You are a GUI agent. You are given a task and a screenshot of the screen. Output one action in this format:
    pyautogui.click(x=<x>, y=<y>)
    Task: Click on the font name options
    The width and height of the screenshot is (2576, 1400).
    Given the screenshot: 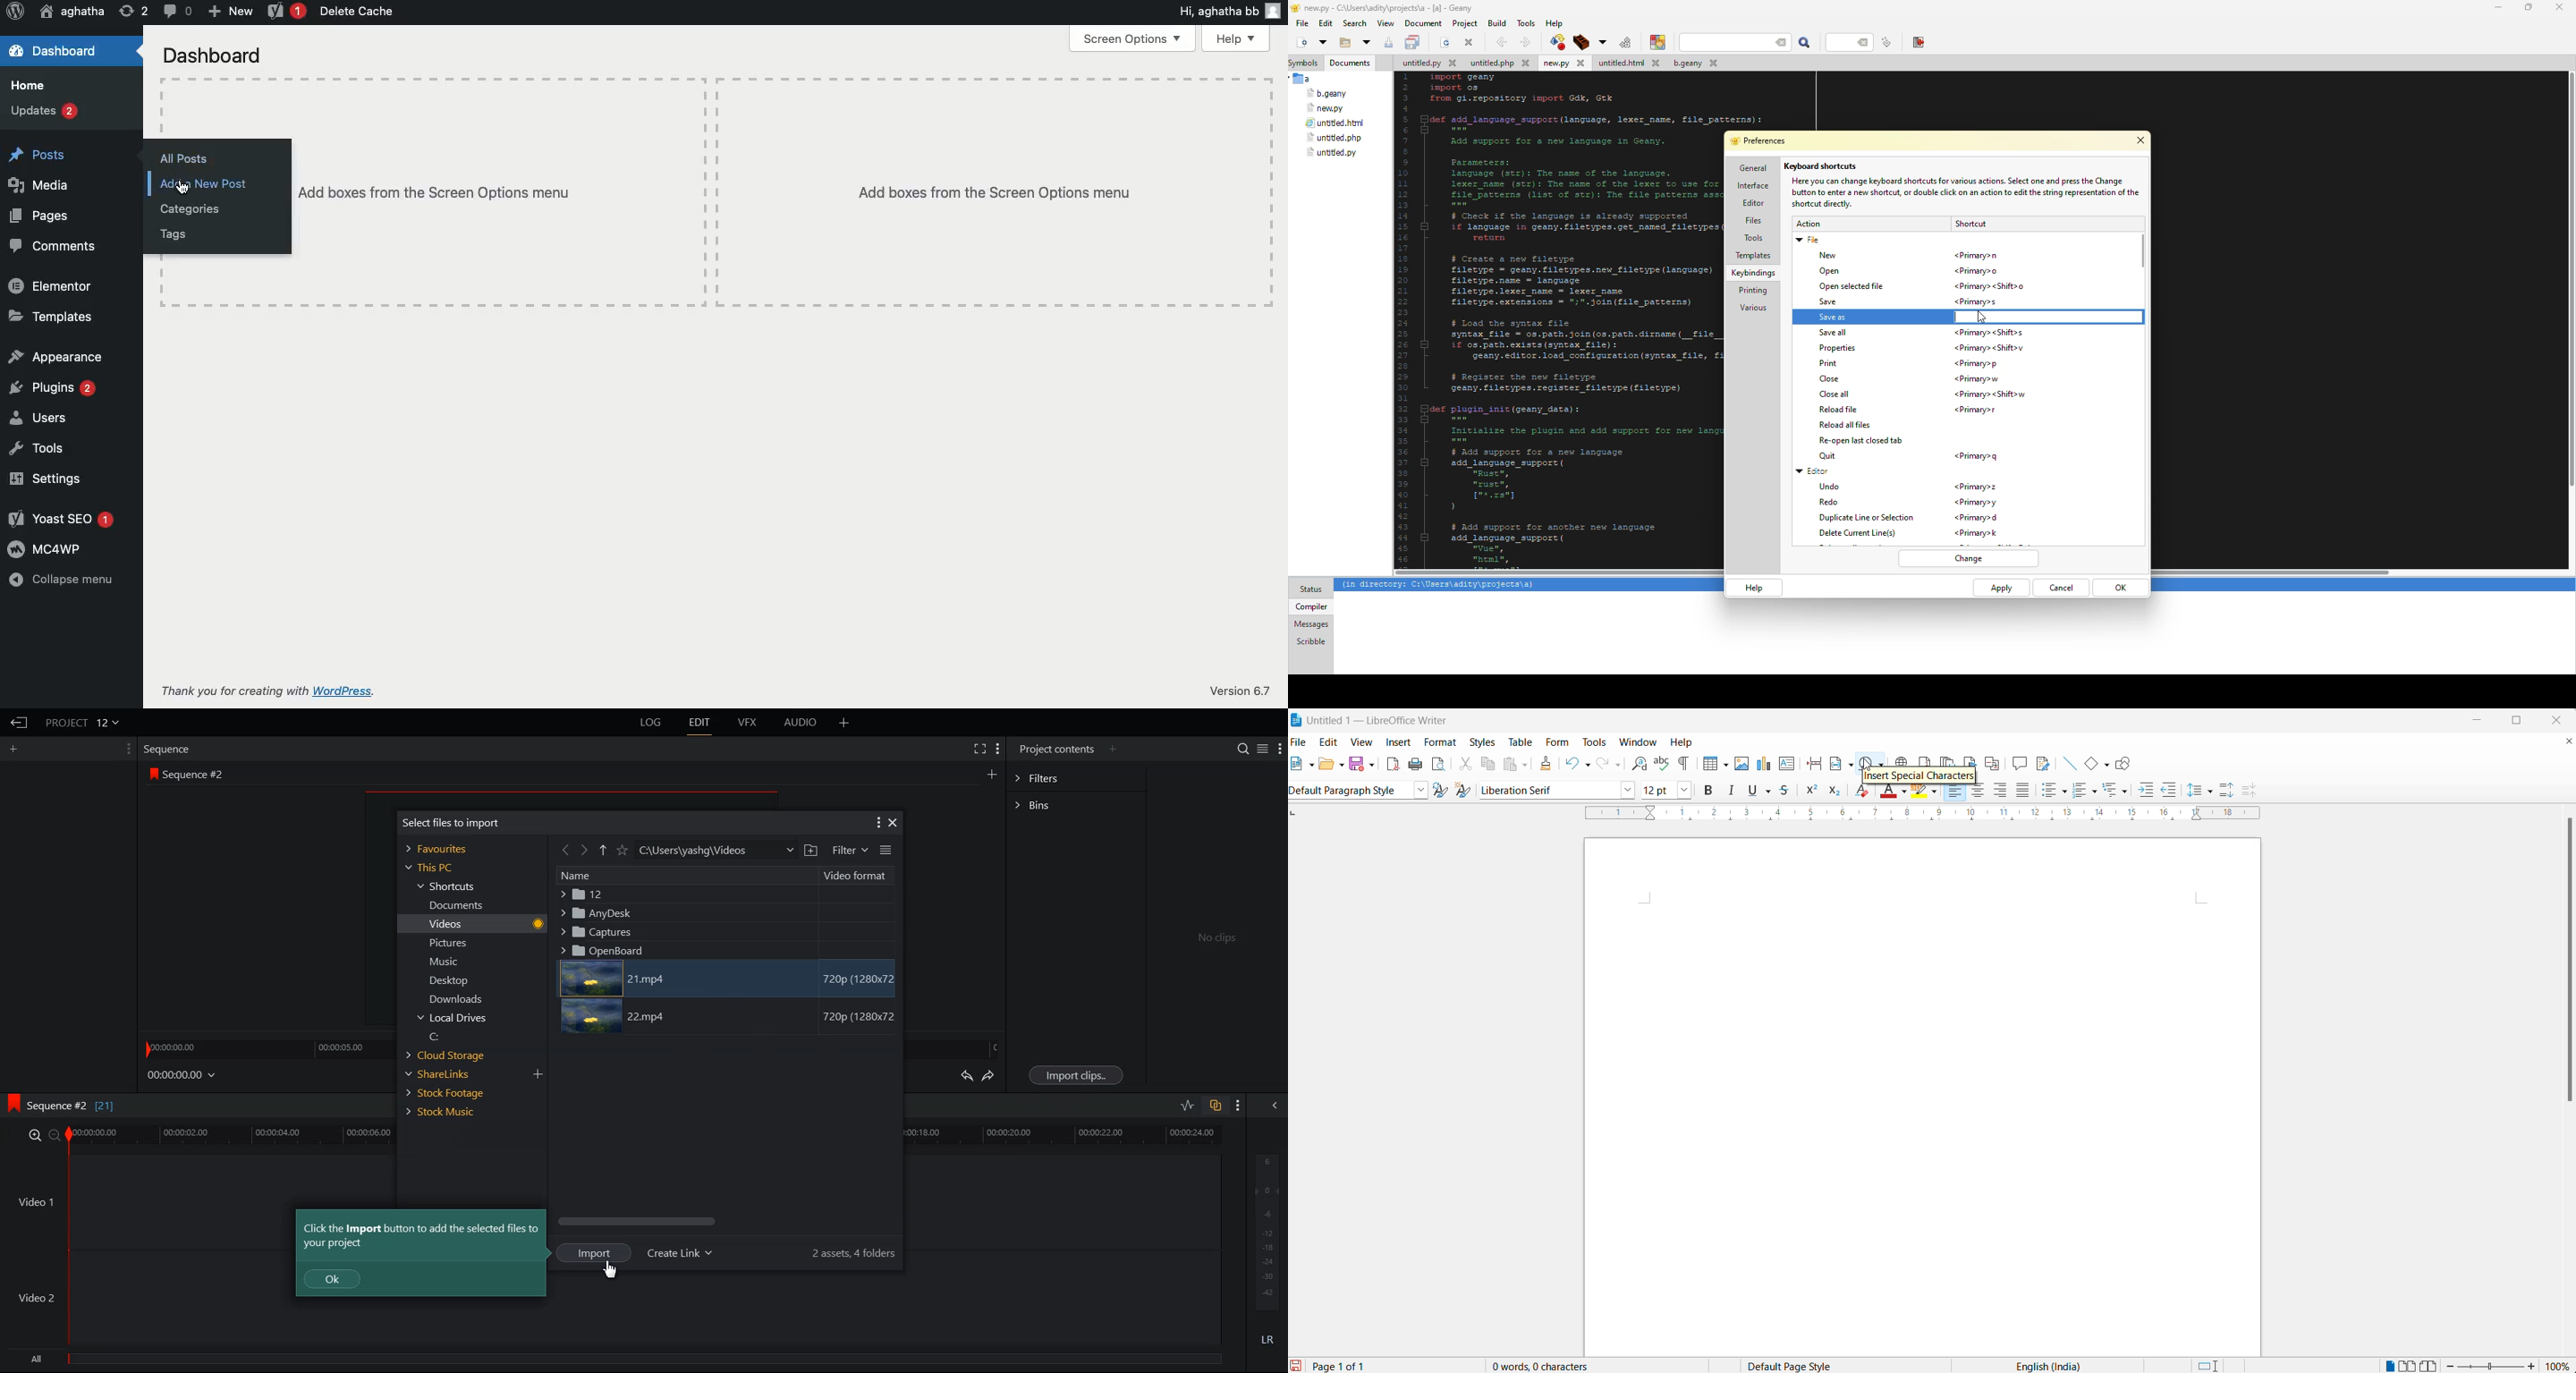 What is the action you would take?
    pyautogui.click(x=1628, y=790)
    